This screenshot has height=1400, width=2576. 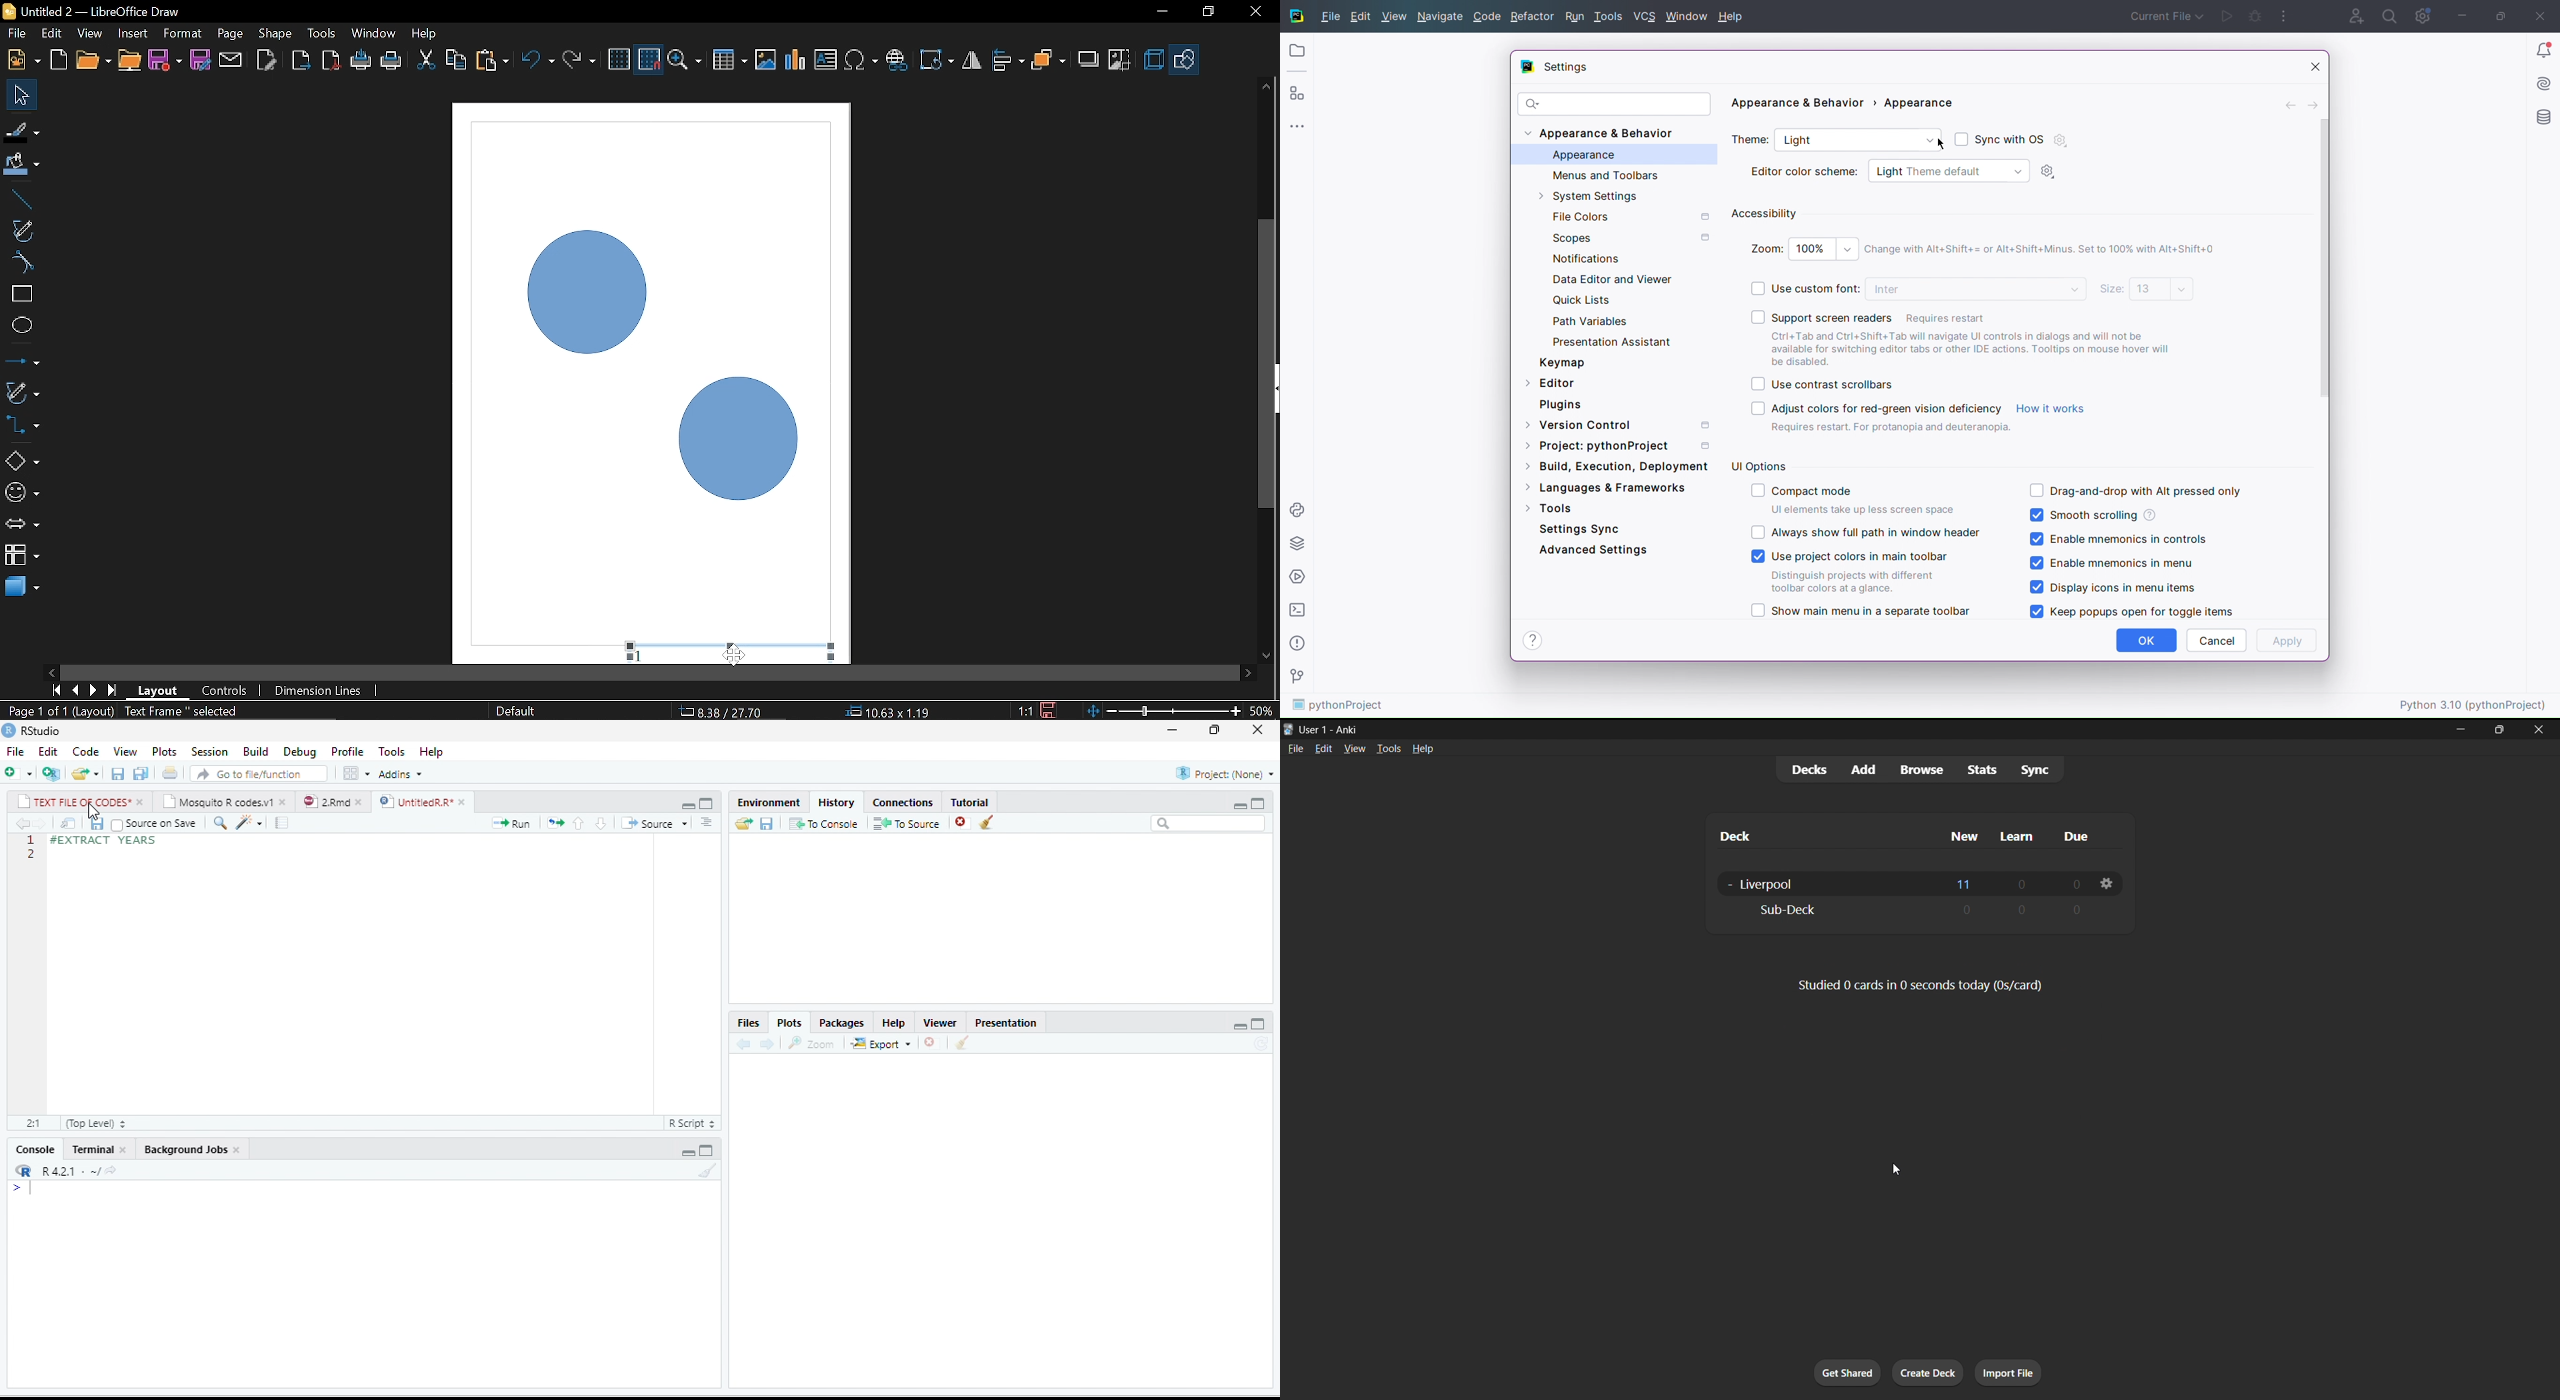 What do you see at coordinates (2164, 16) in the screenshot?
I see `Current File` at bounding box center [2164, 16].